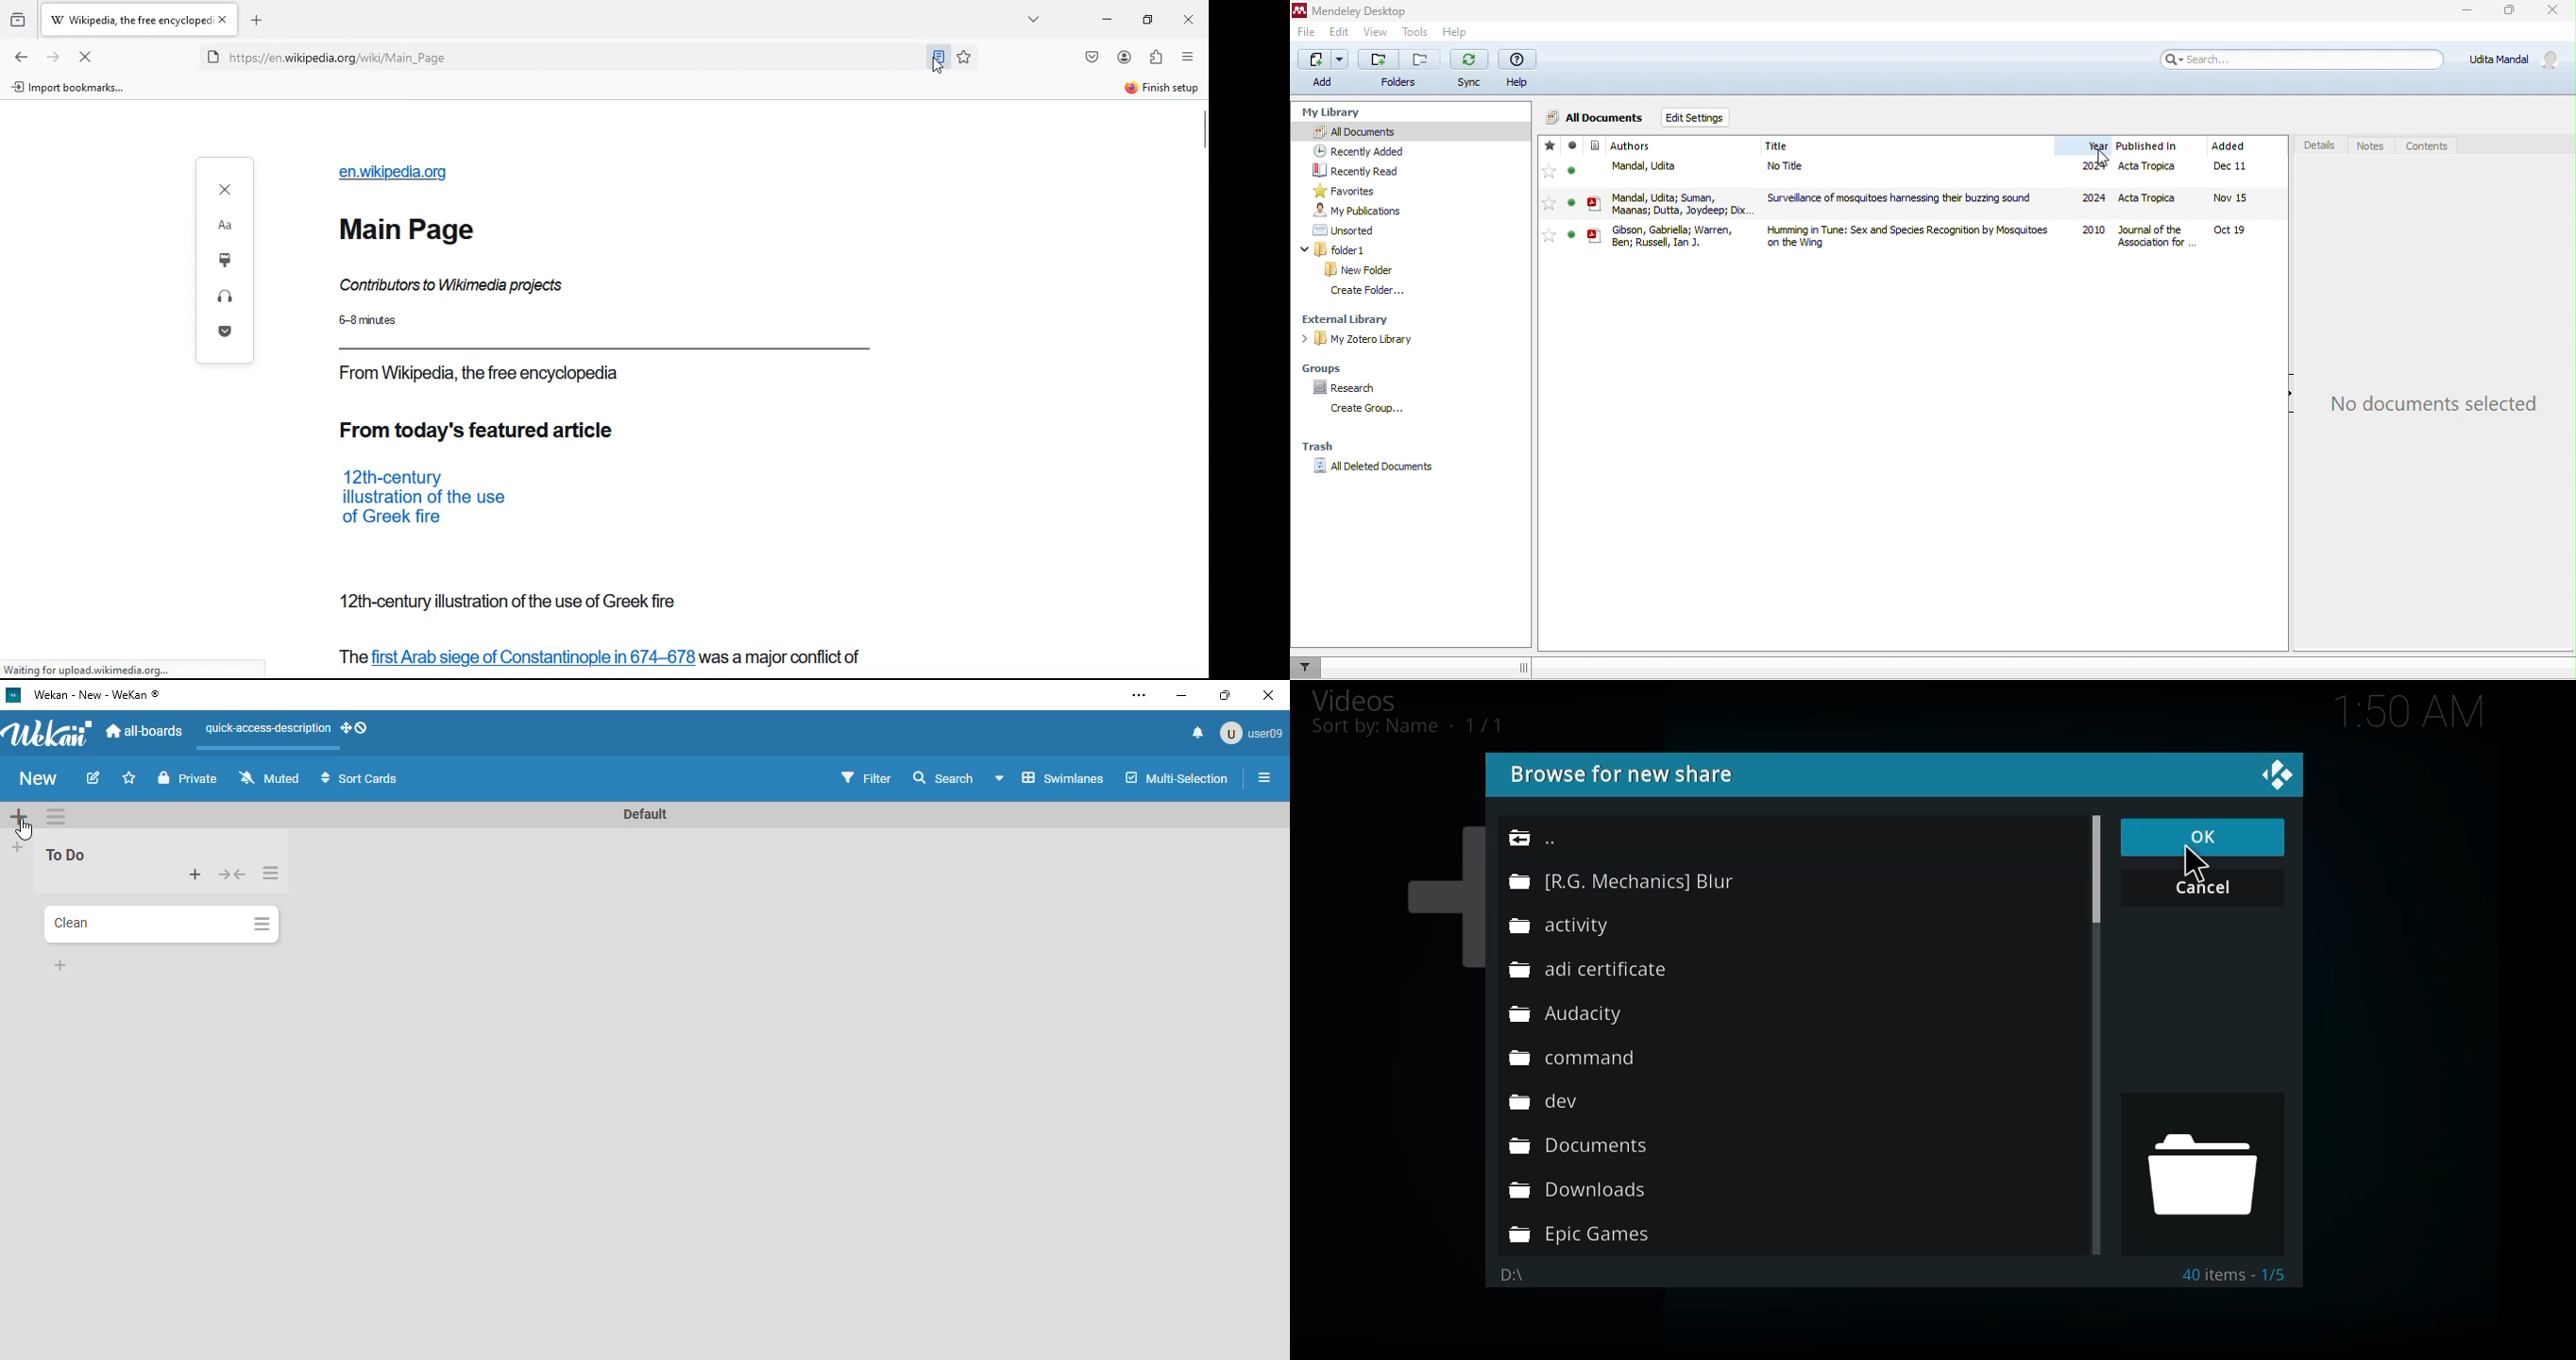  Describe the element at coordinates (143, 20) in the screenshot. I see `tab` at that location.